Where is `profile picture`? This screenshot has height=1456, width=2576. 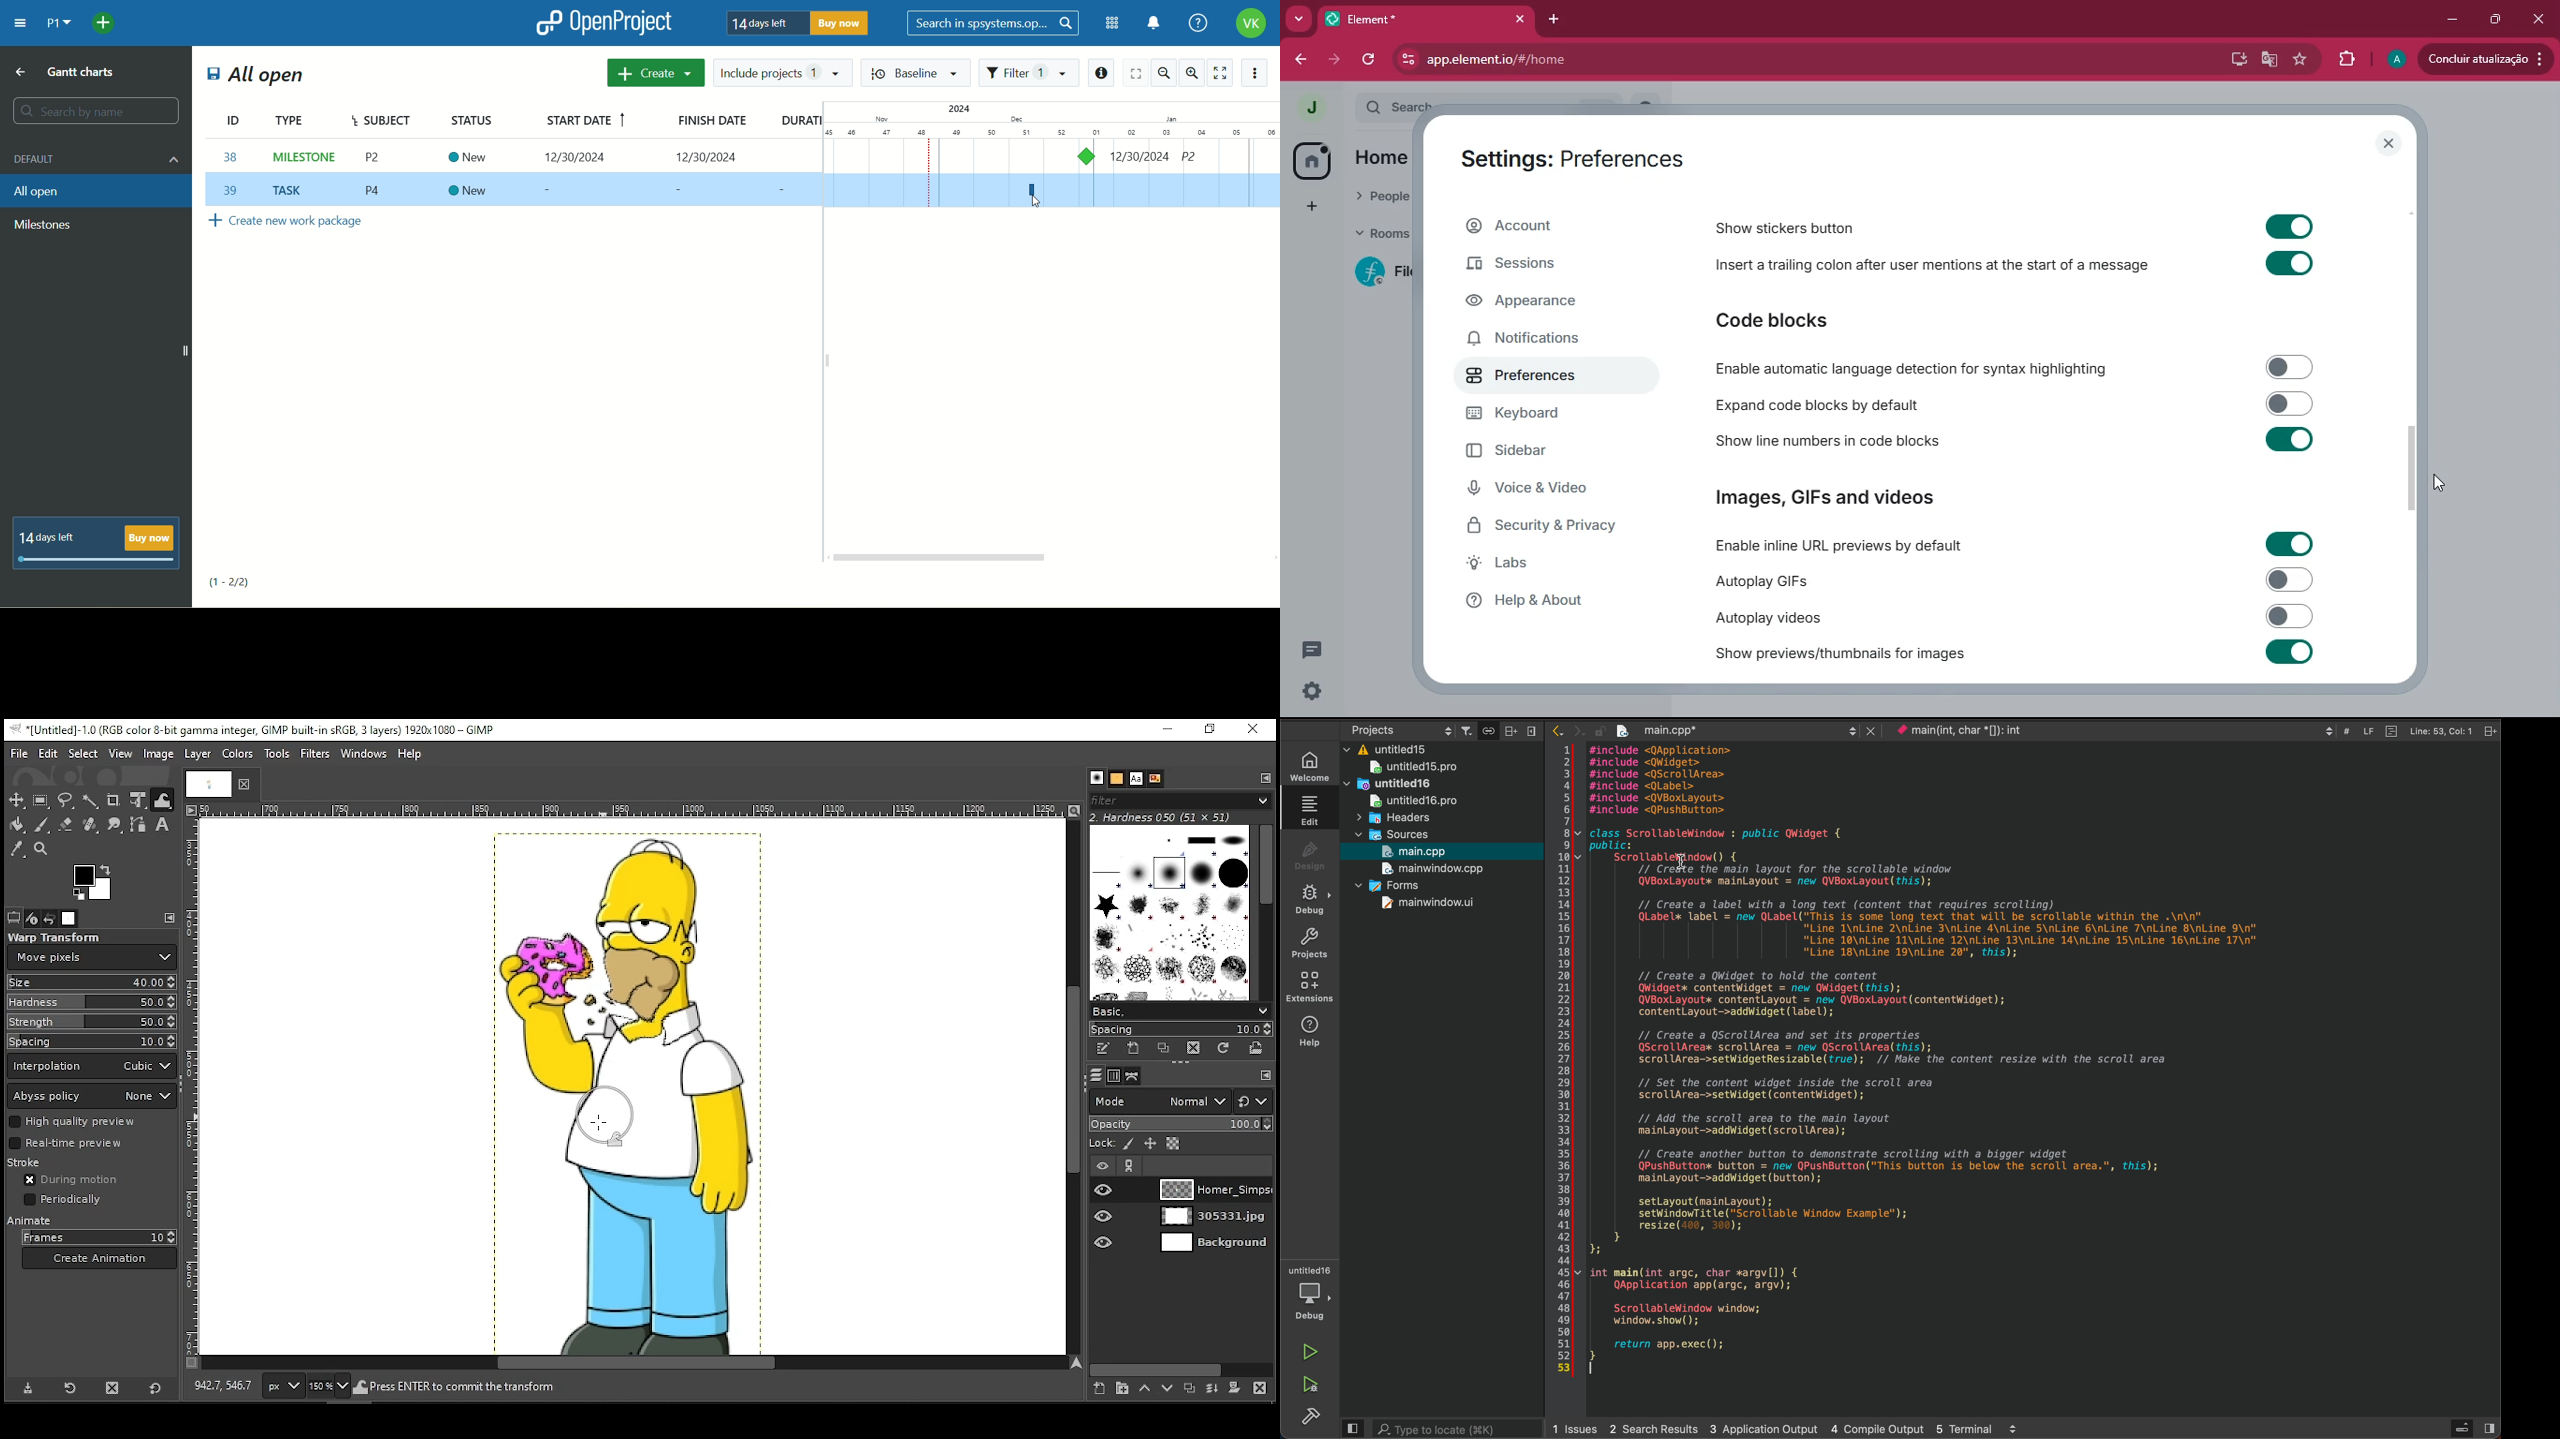 profile picture is located at coordinates (1312, 107).